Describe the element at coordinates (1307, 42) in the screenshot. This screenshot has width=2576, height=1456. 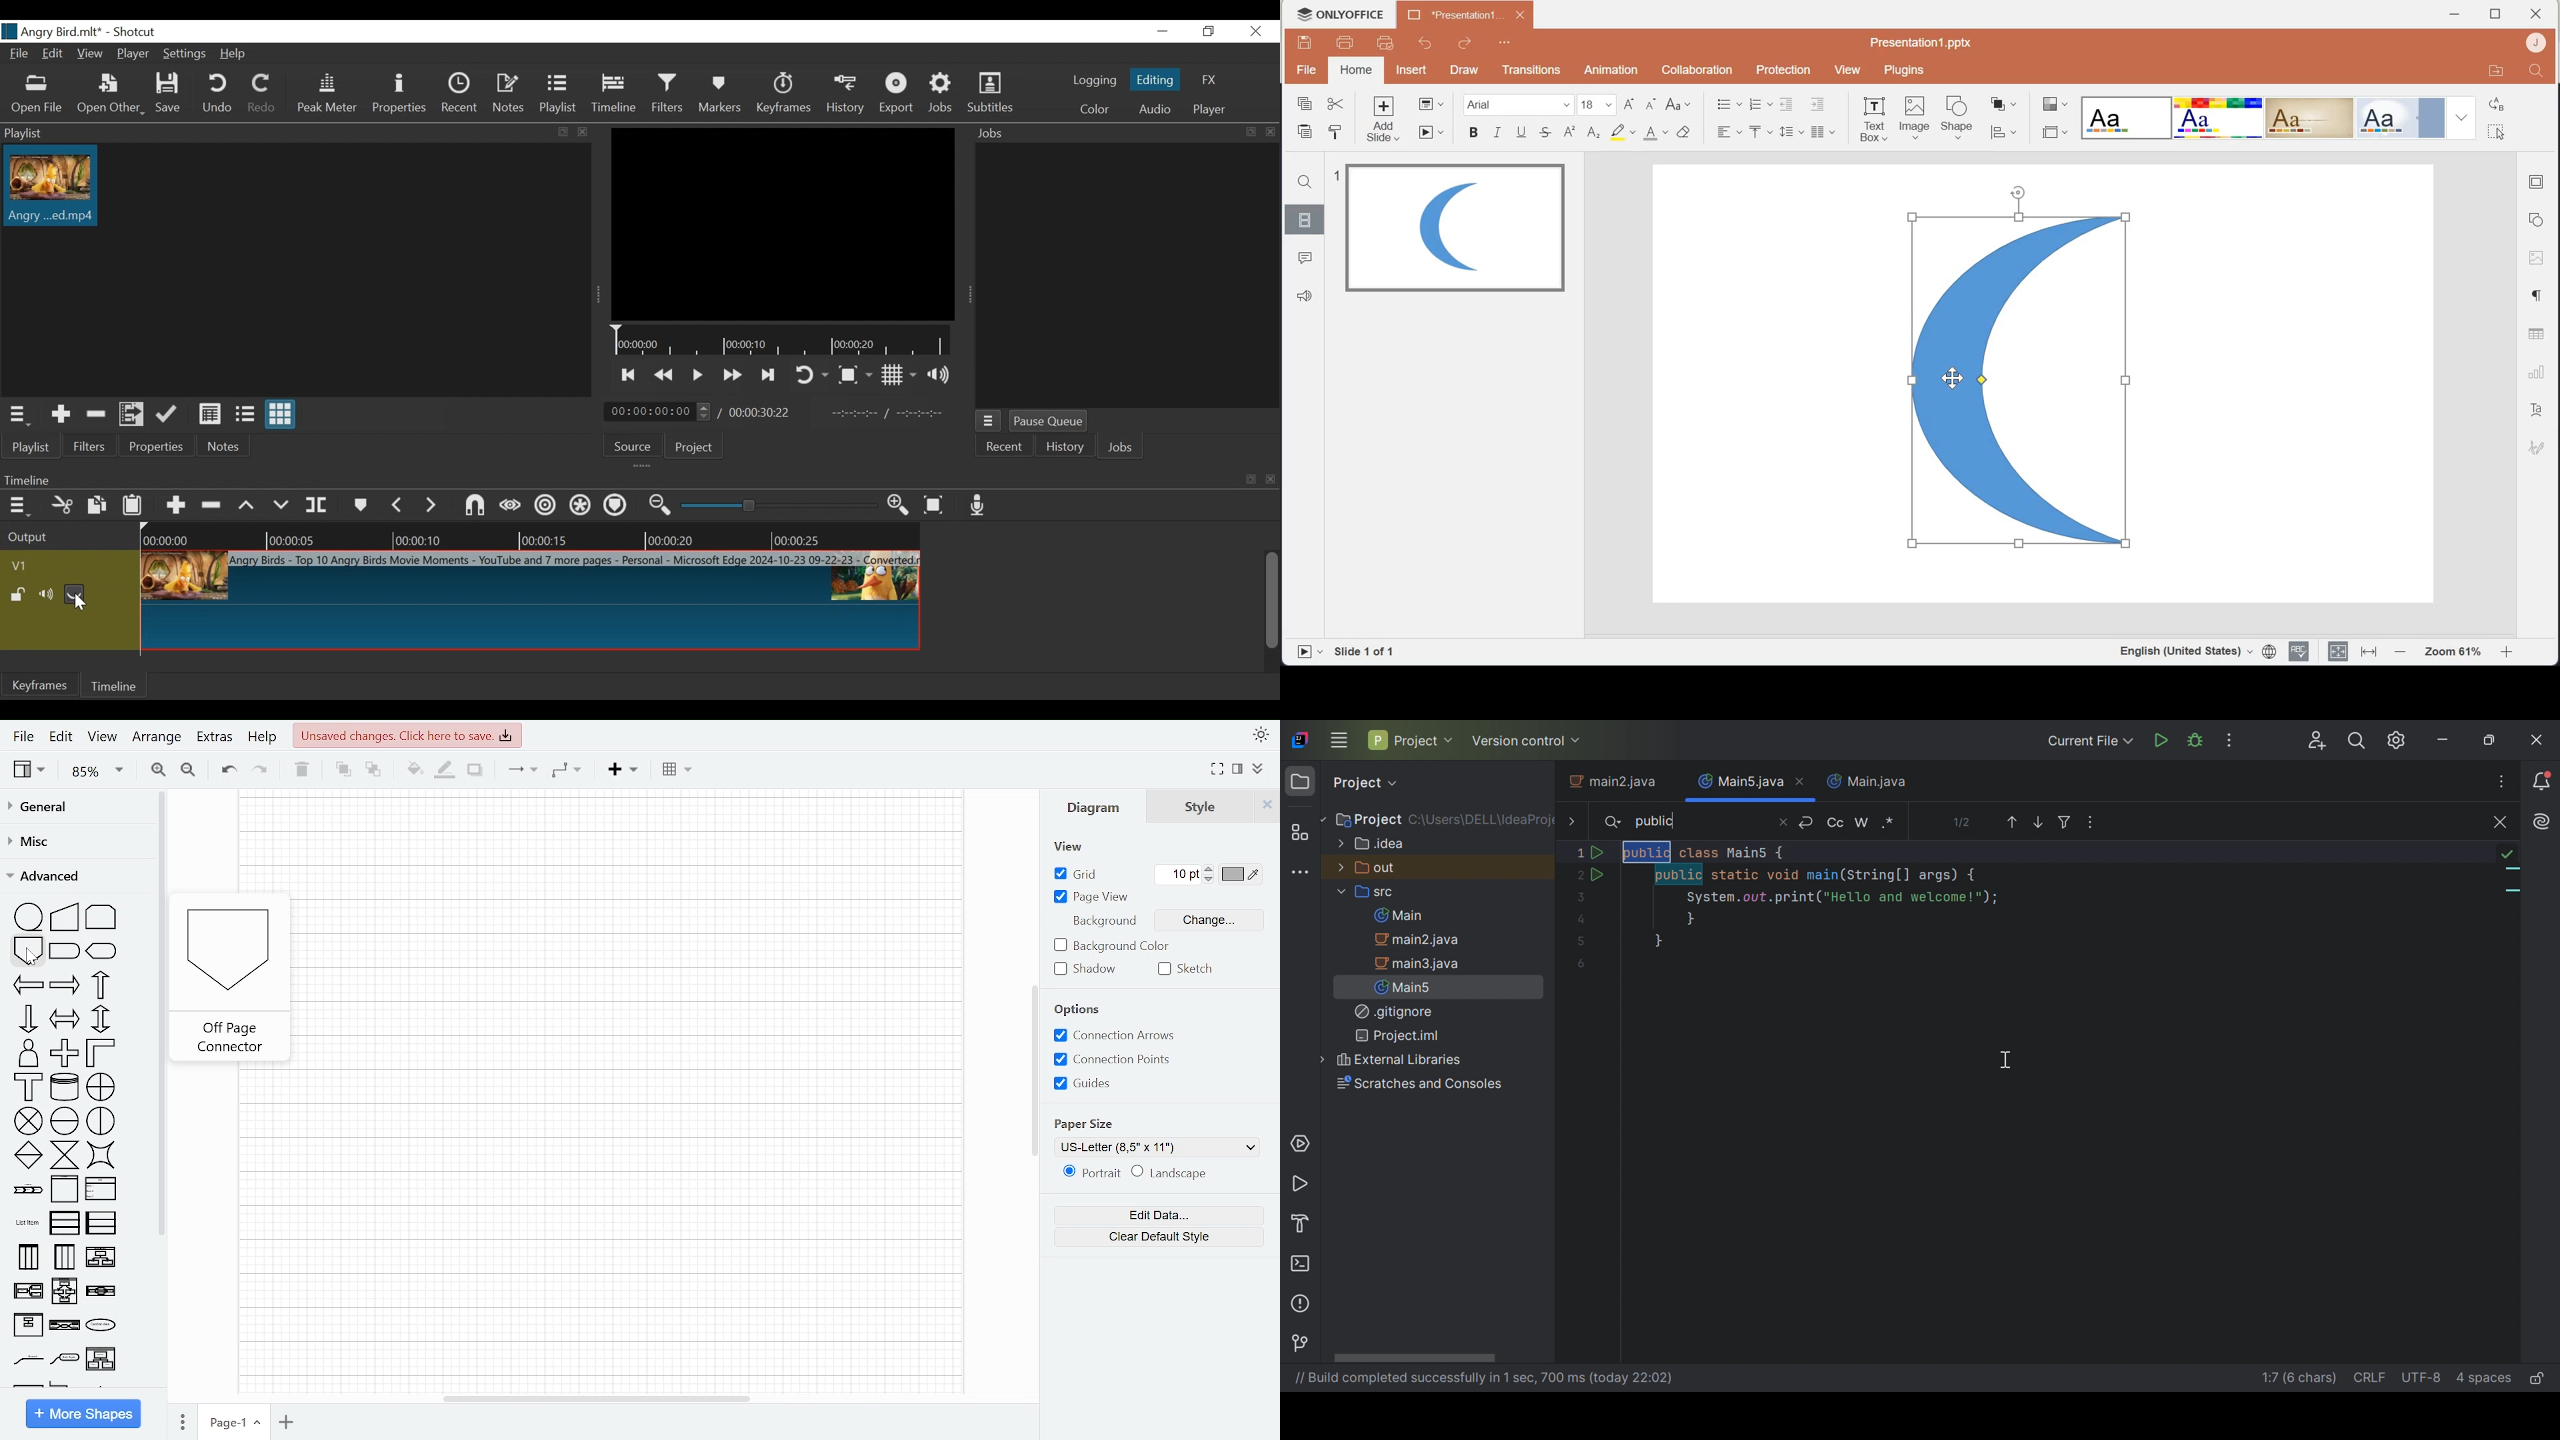
I see `Save` at that location.